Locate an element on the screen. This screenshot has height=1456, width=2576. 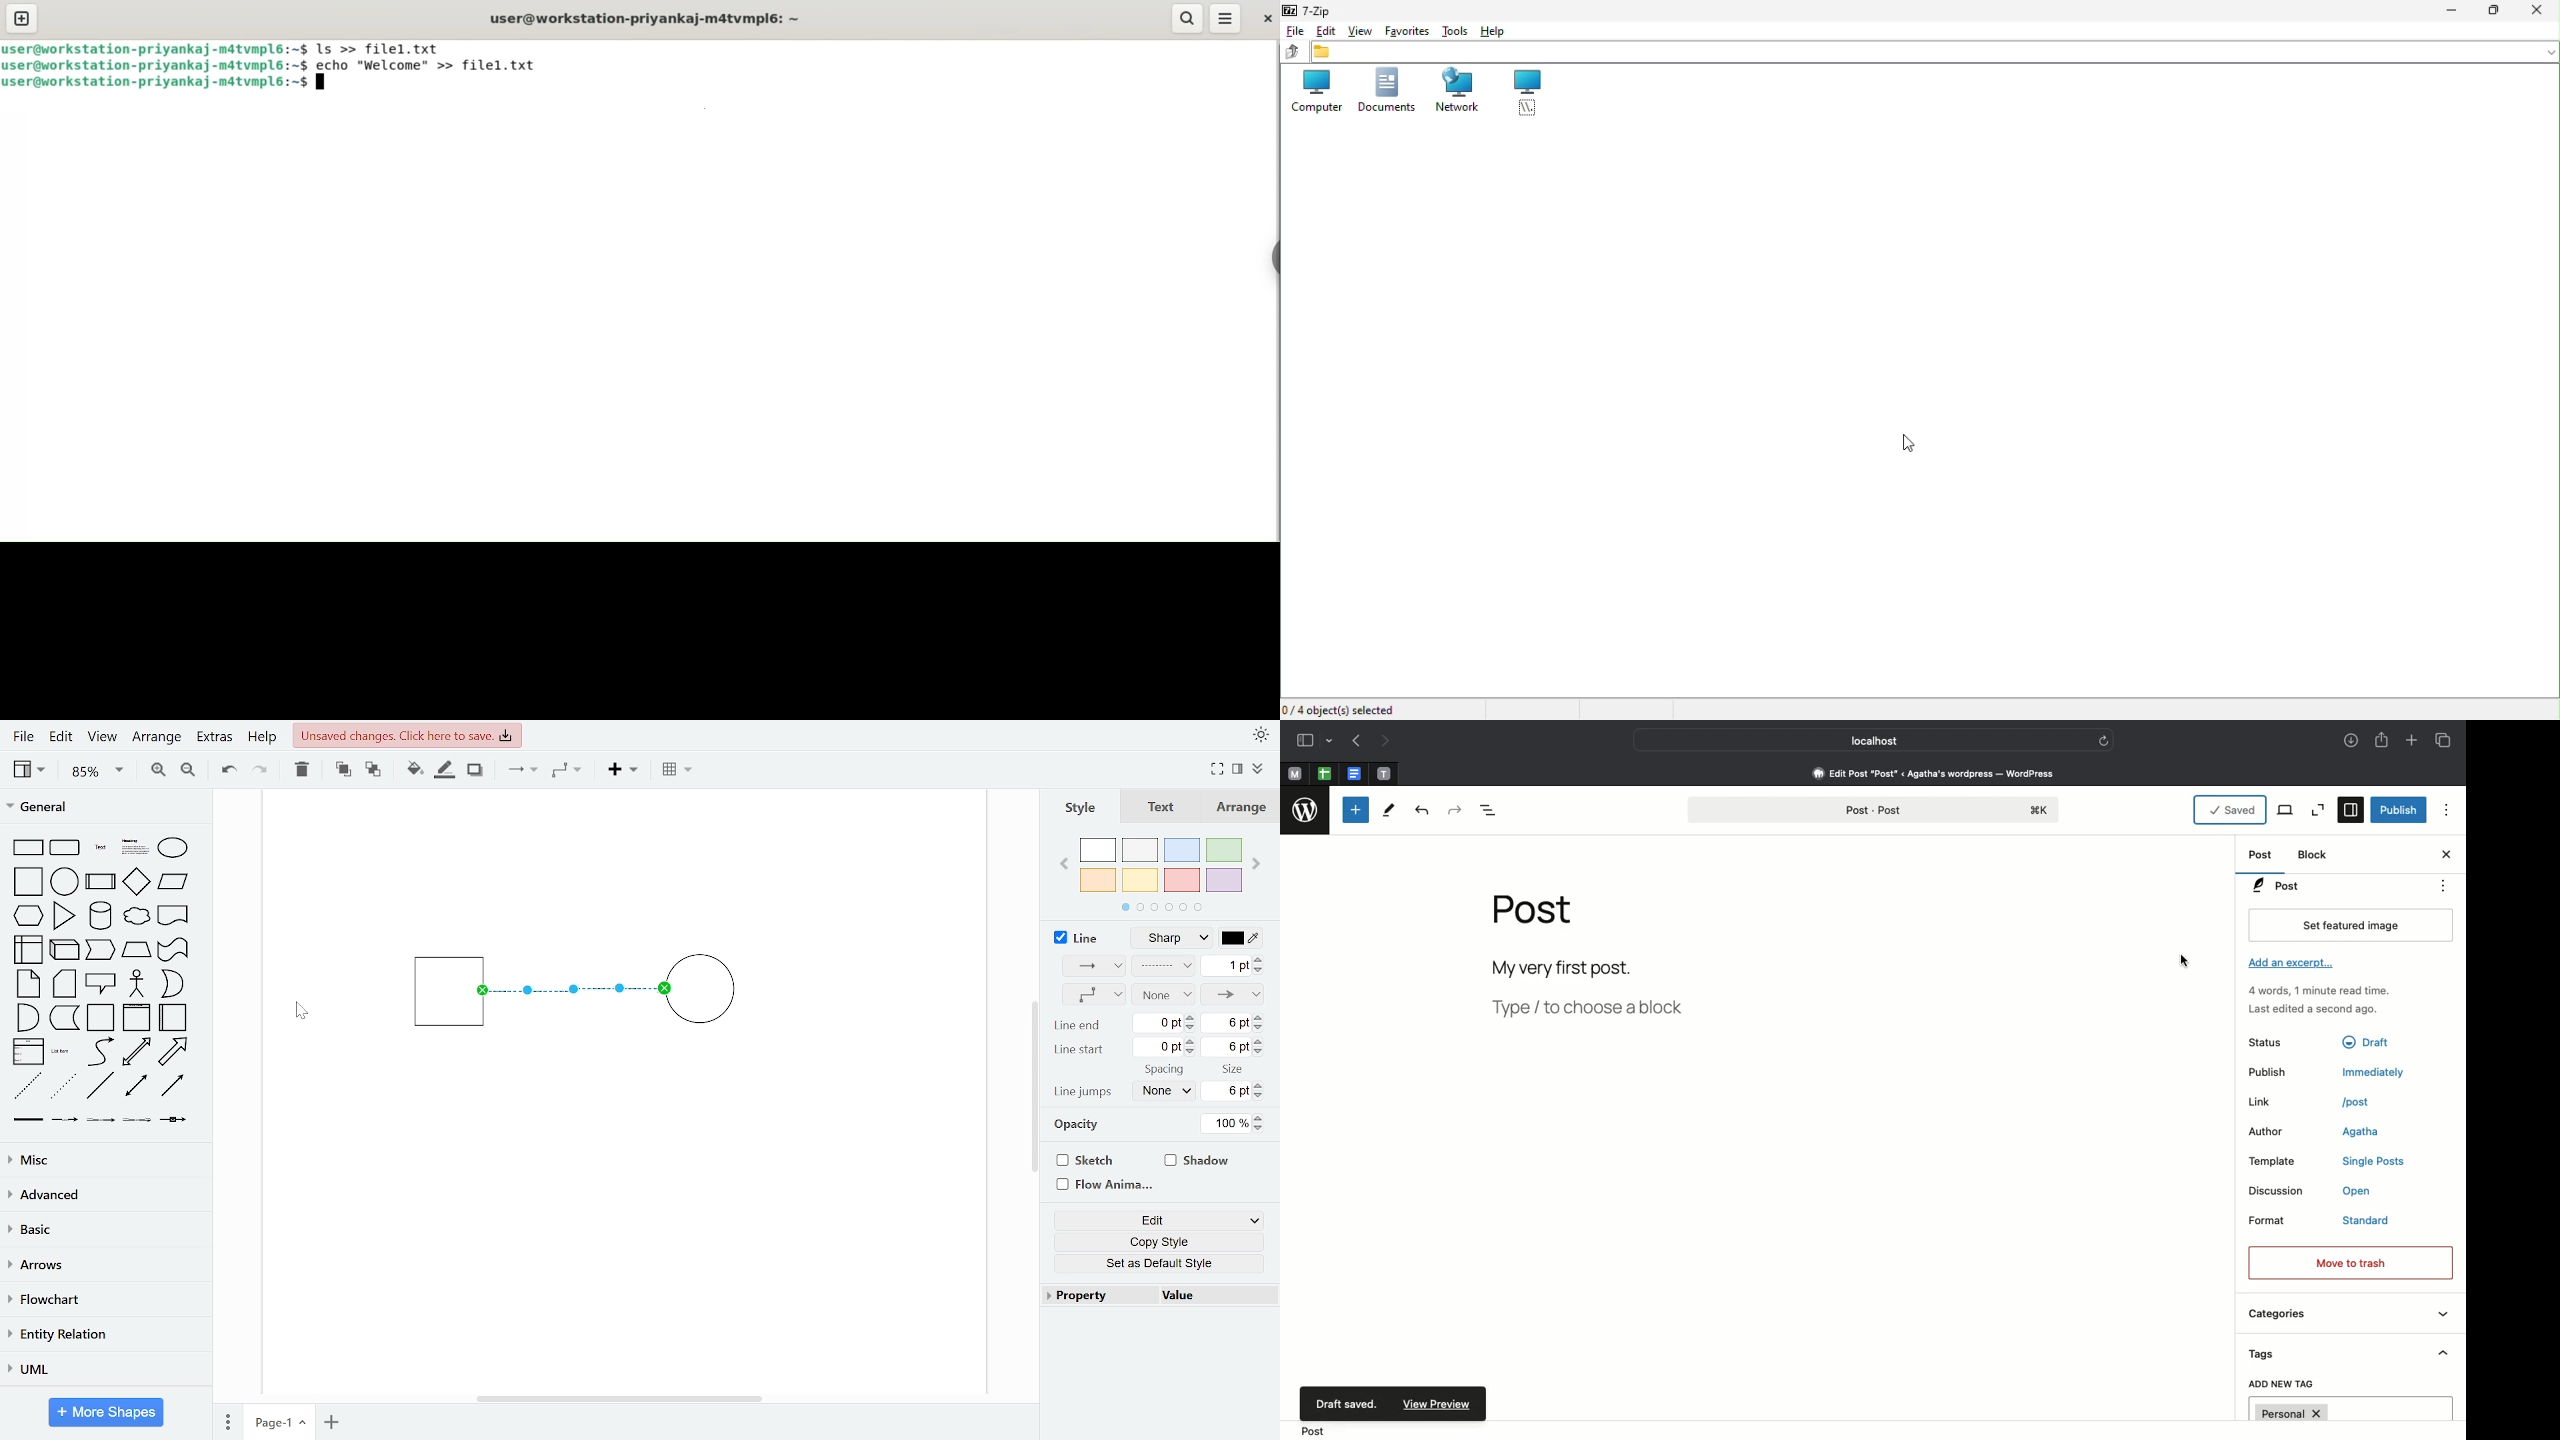
Move to trash is located at coordinates (2351, 1261).